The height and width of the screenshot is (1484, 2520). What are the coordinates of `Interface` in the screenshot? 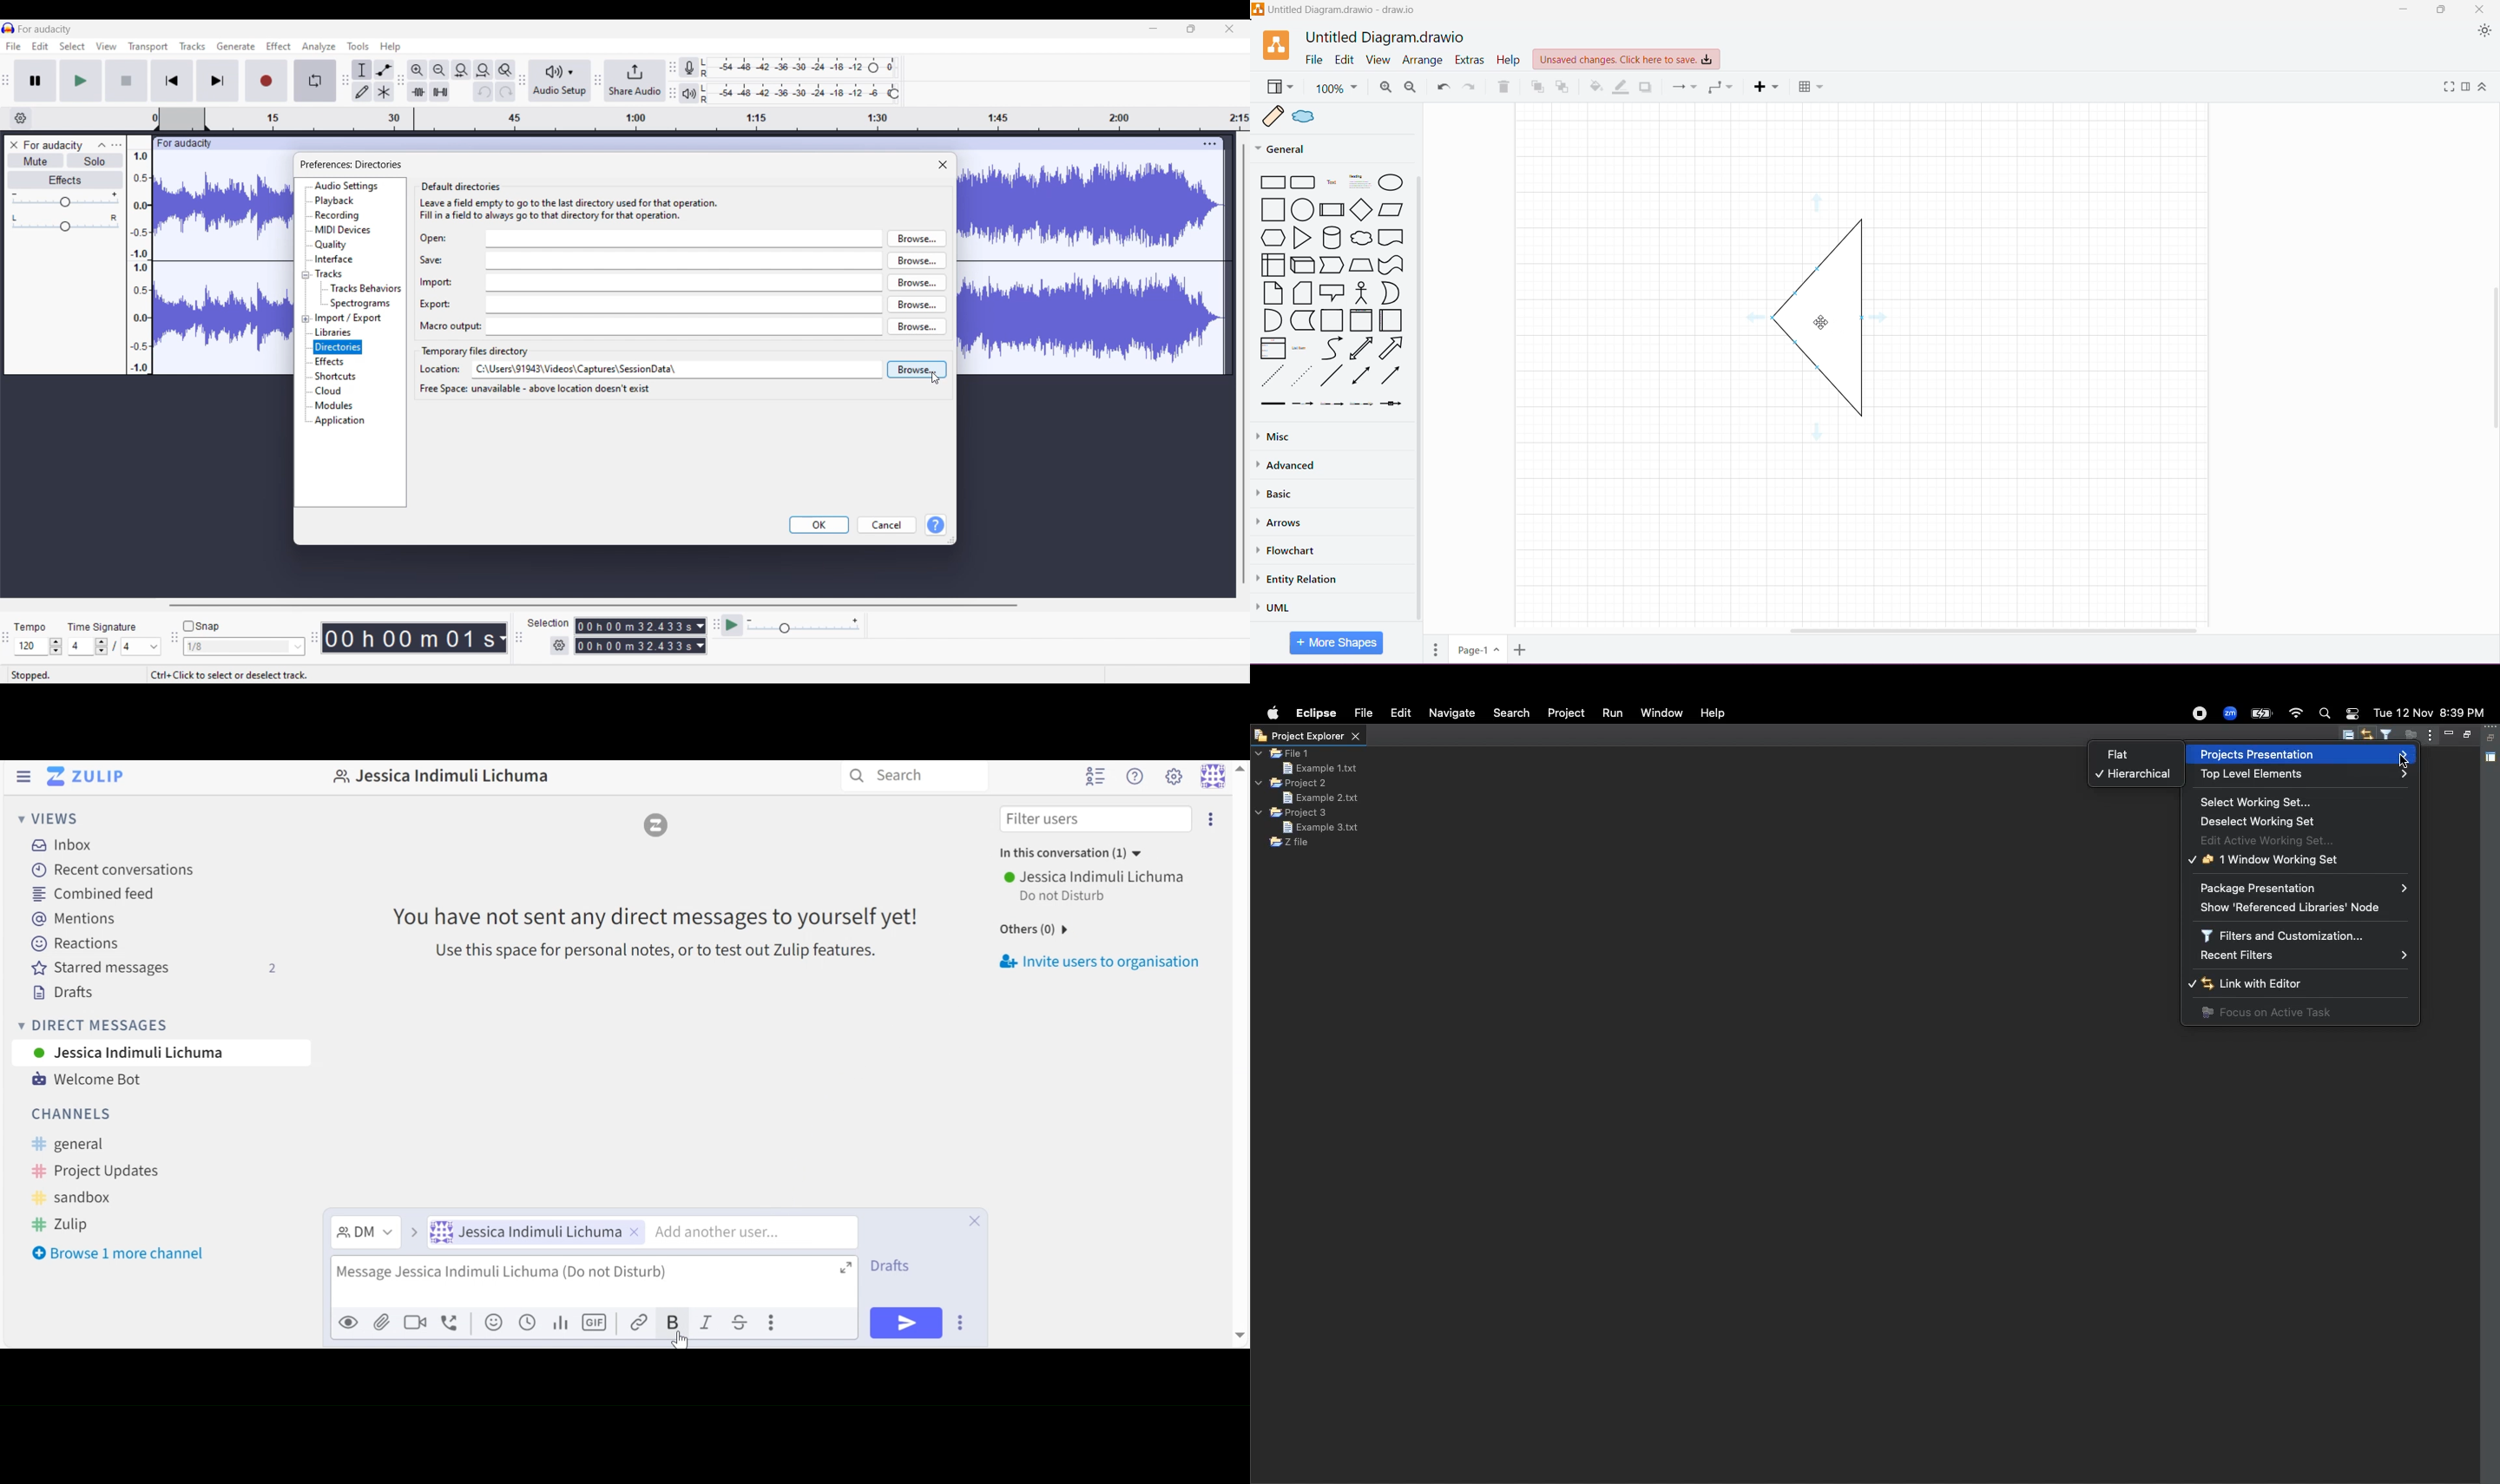 It's located at (335, 259).